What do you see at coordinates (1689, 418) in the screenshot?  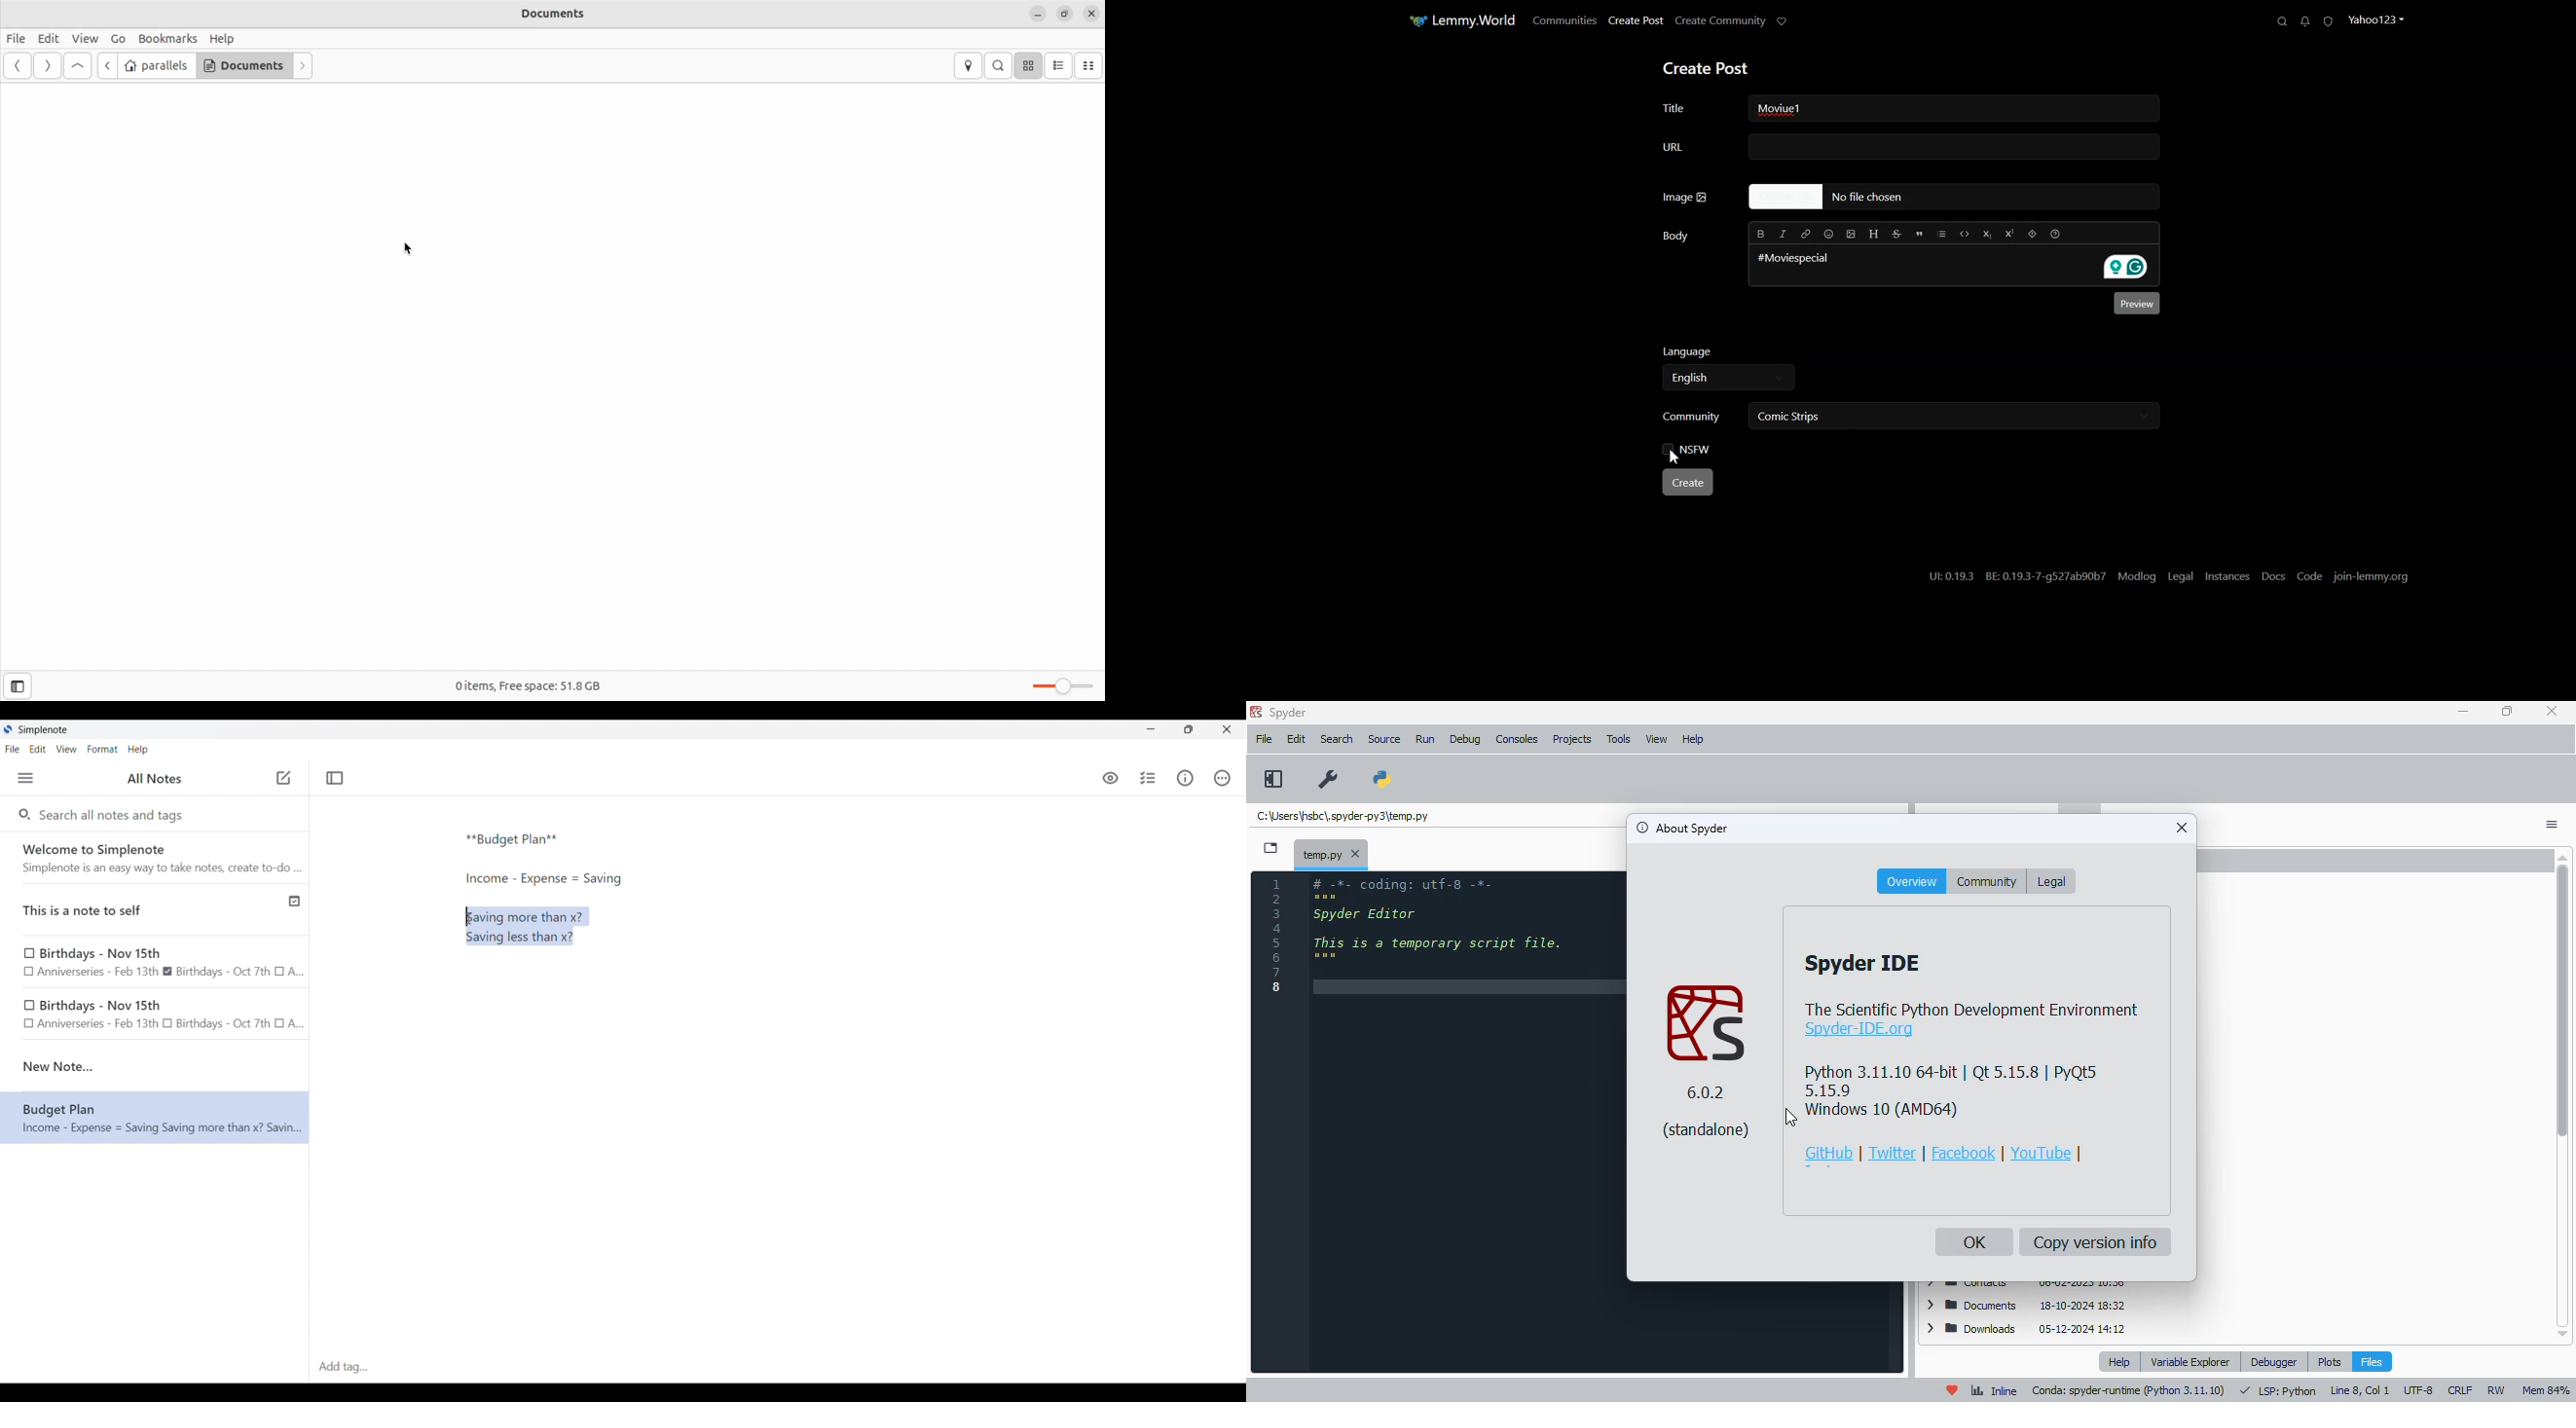 I see `Community` at bounding box center [1689, 418].